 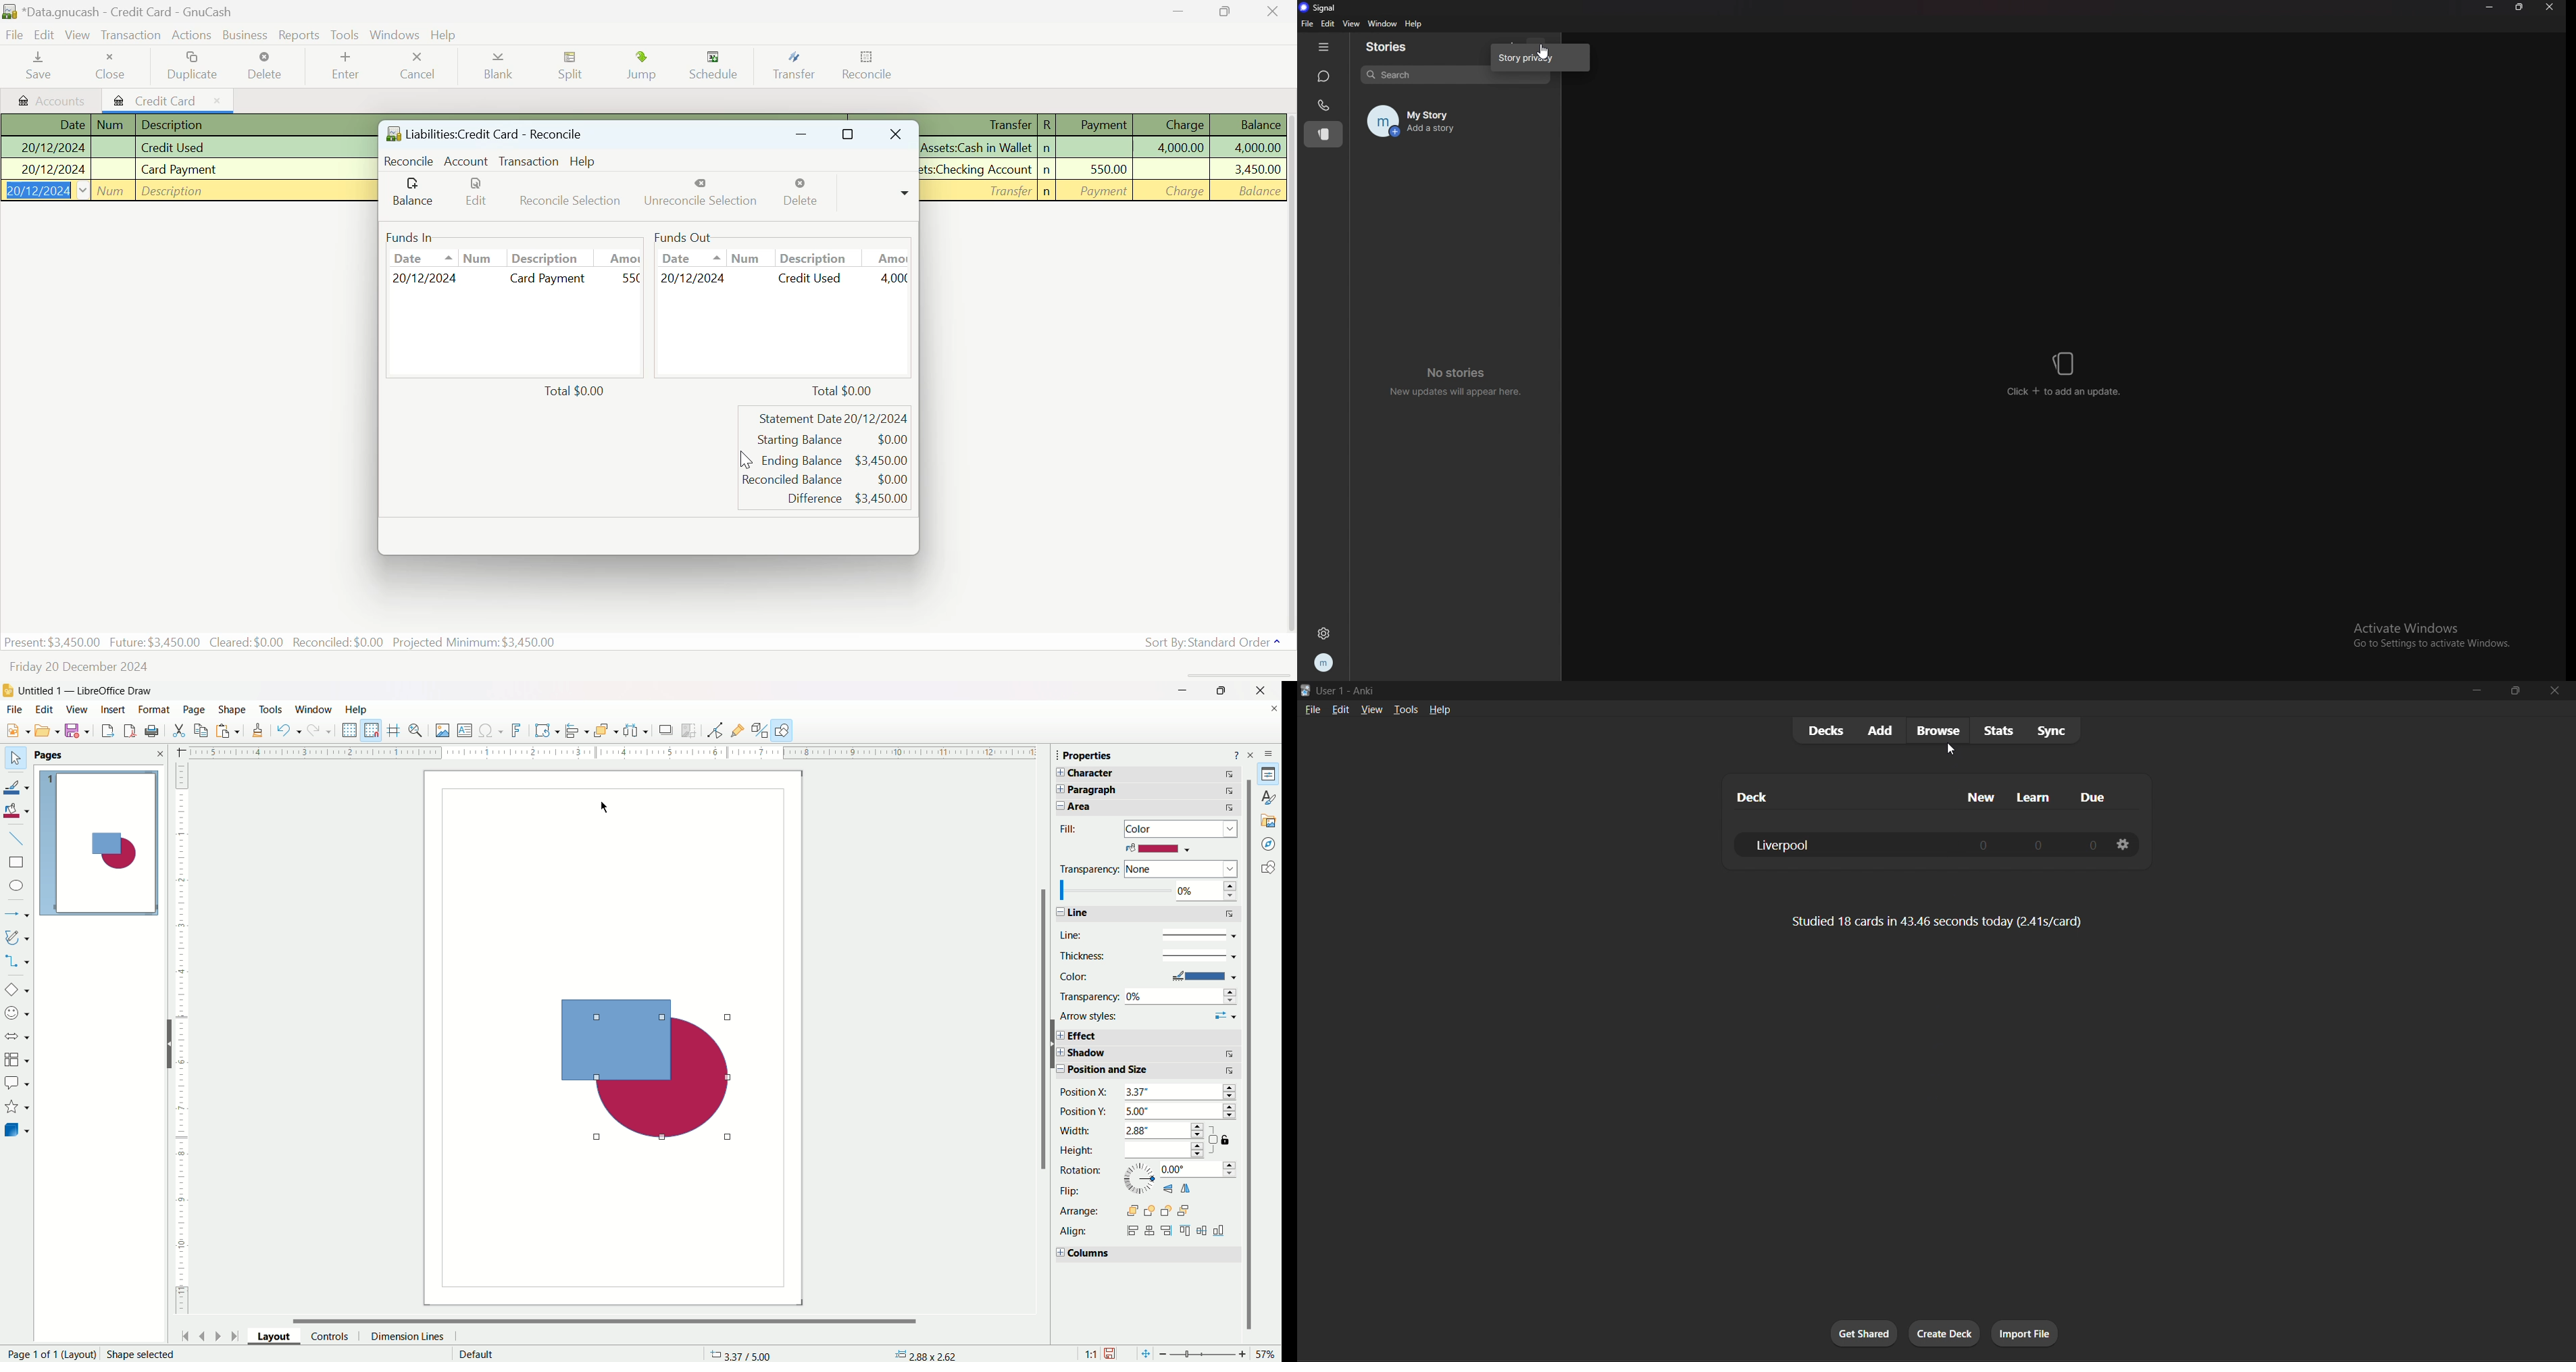 What do you see at coordinates (1325, 662) in the screenshot?
I see `profile` at bounding box center [1325, 662].